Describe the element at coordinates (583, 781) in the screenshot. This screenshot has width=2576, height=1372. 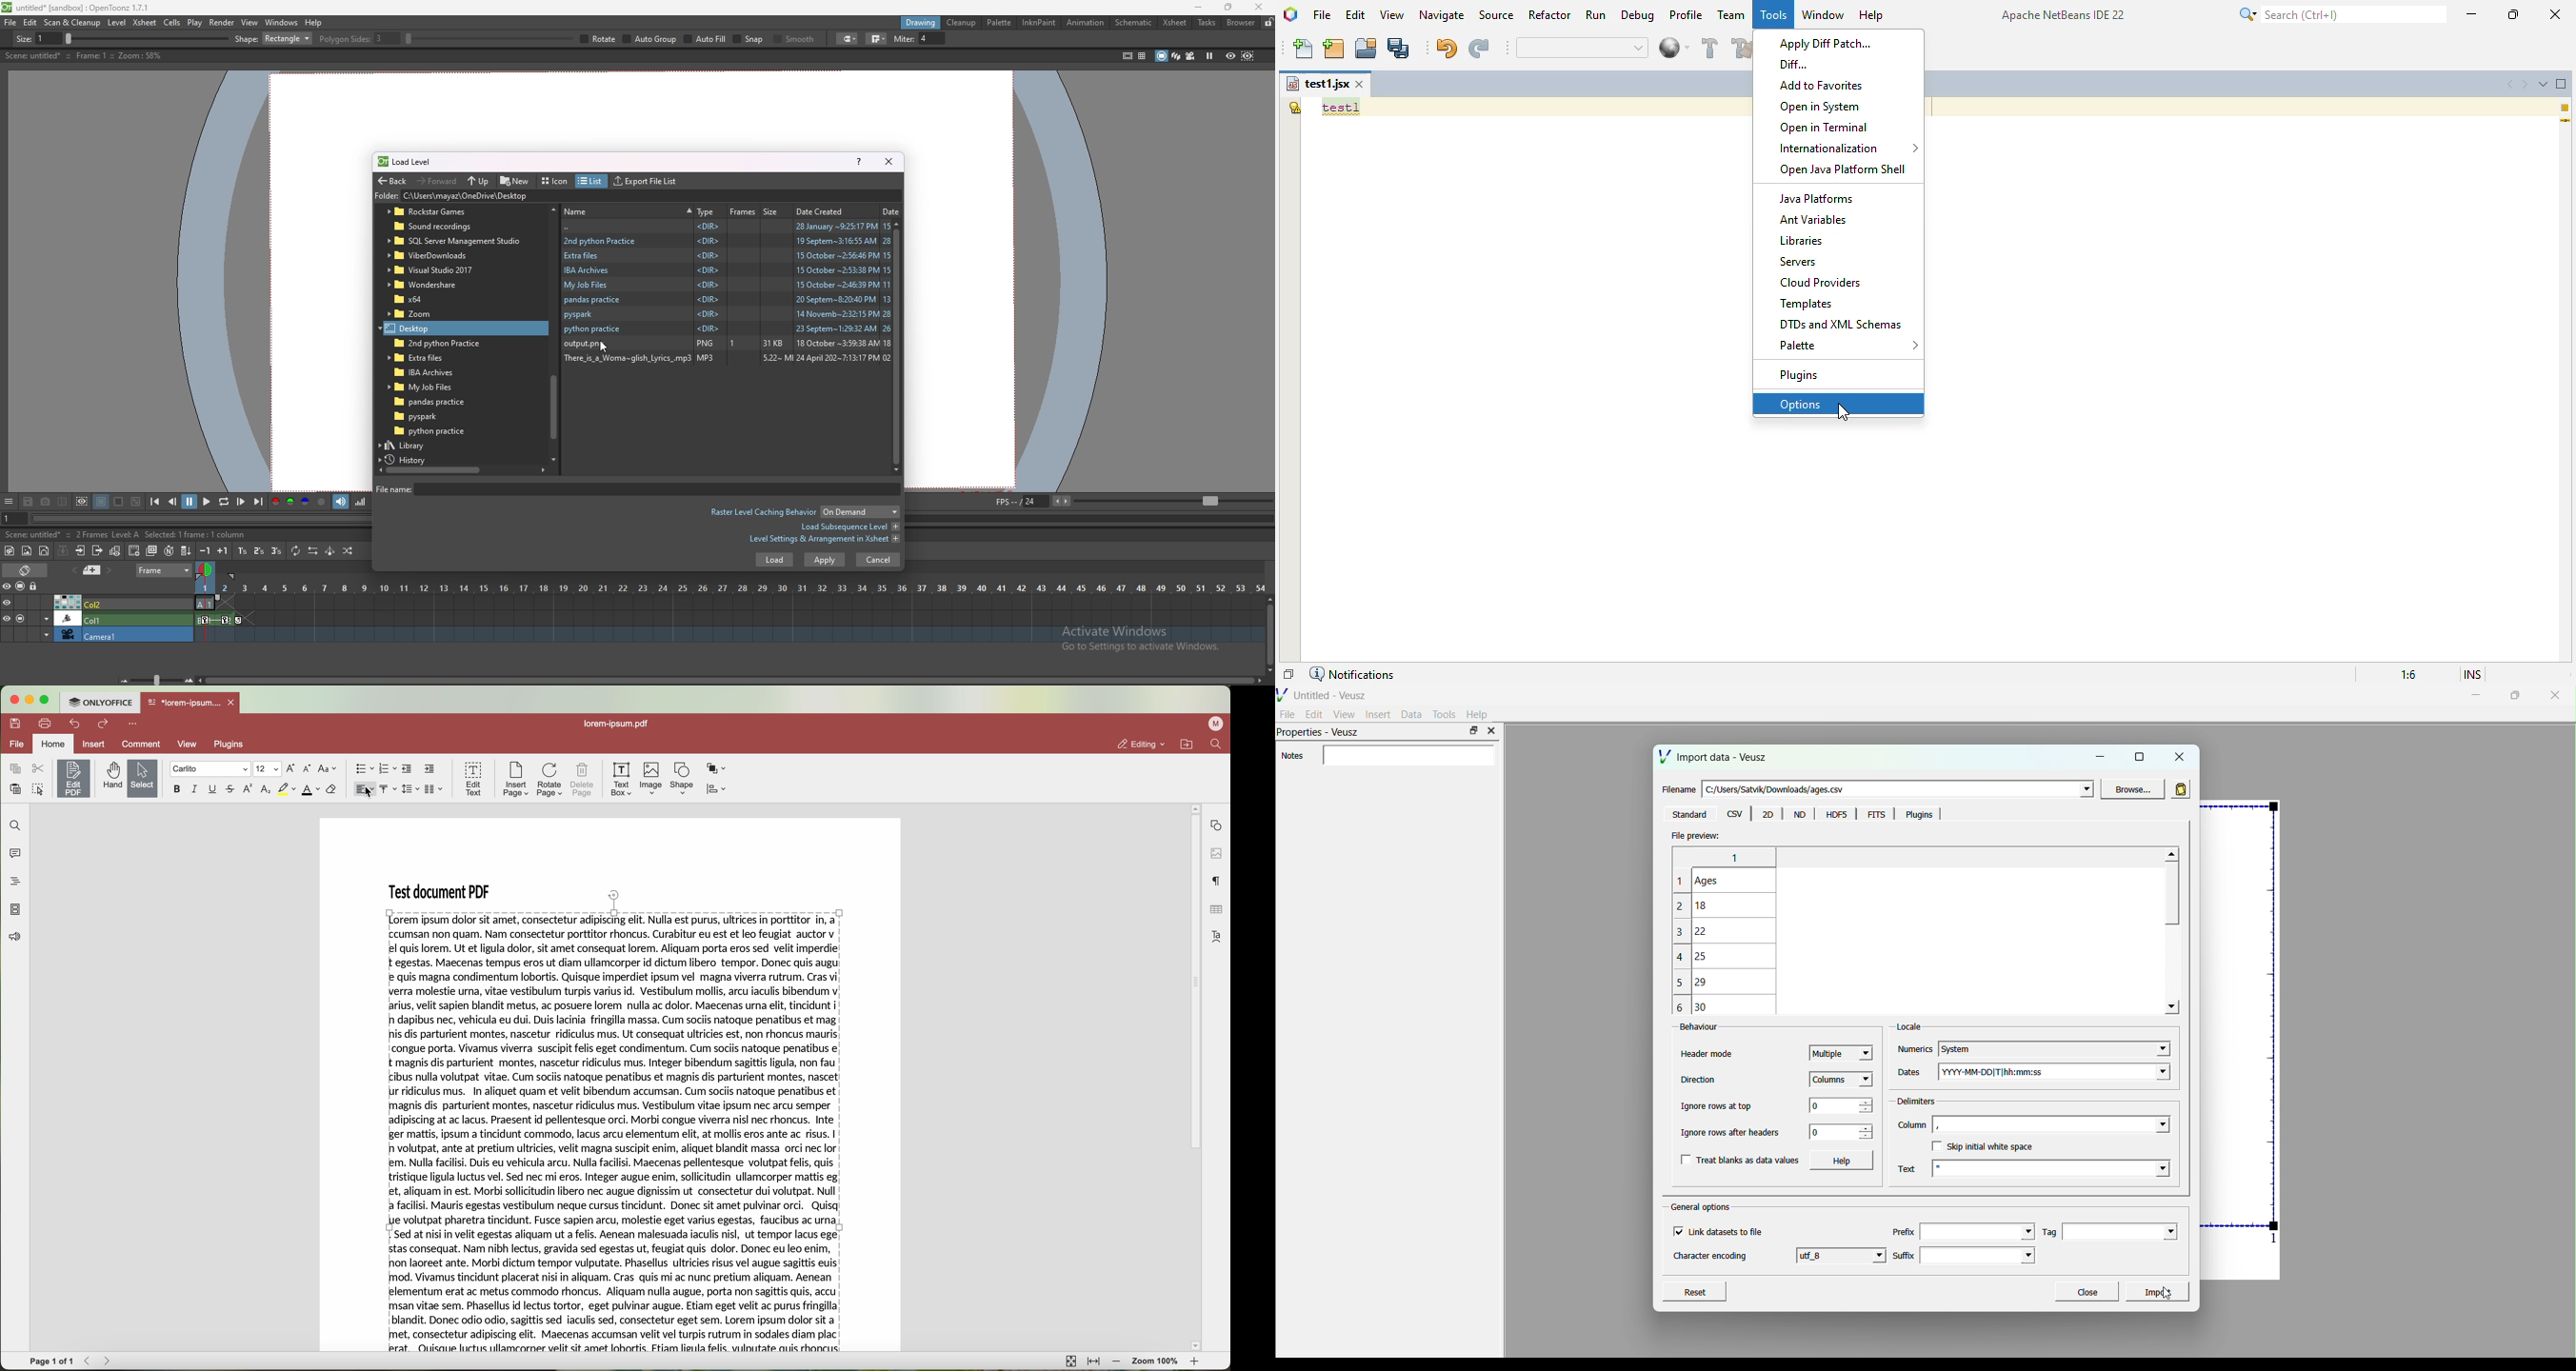
I see `delete page` at that location.